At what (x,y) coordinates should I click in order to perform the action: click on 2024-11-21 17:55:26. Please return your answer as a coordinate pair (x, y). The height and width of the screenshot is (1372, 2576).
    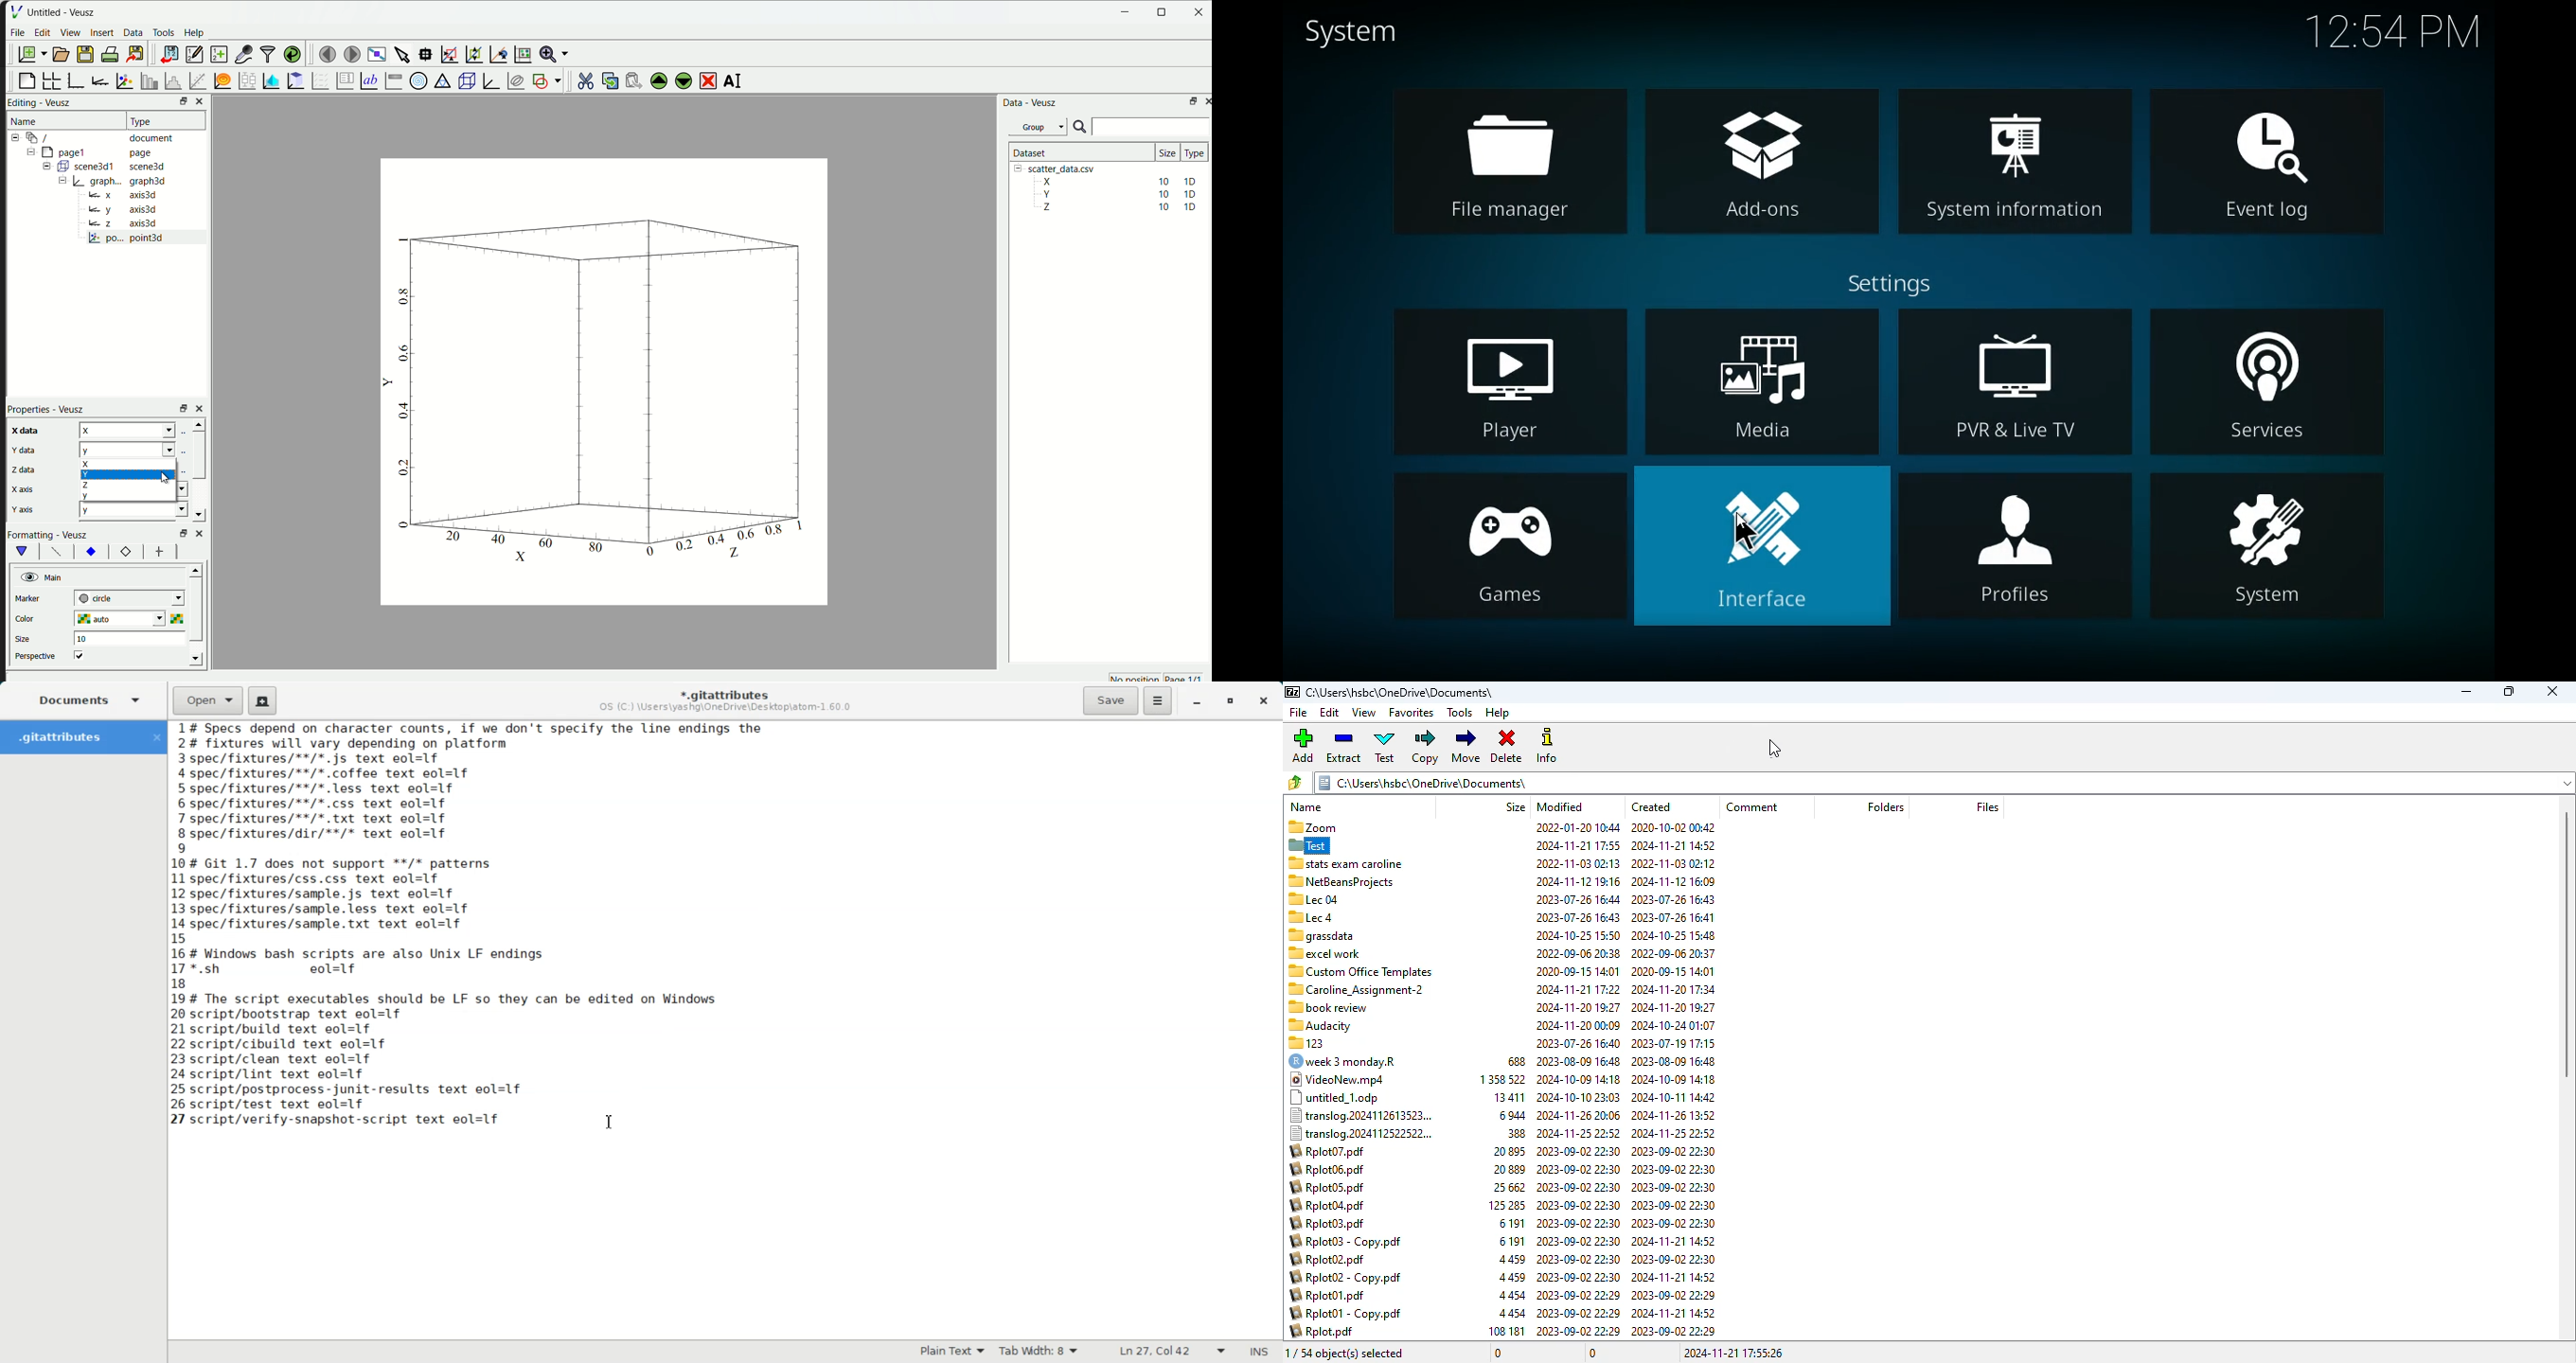
    Looking at the image, I should click on (1733, 1353).